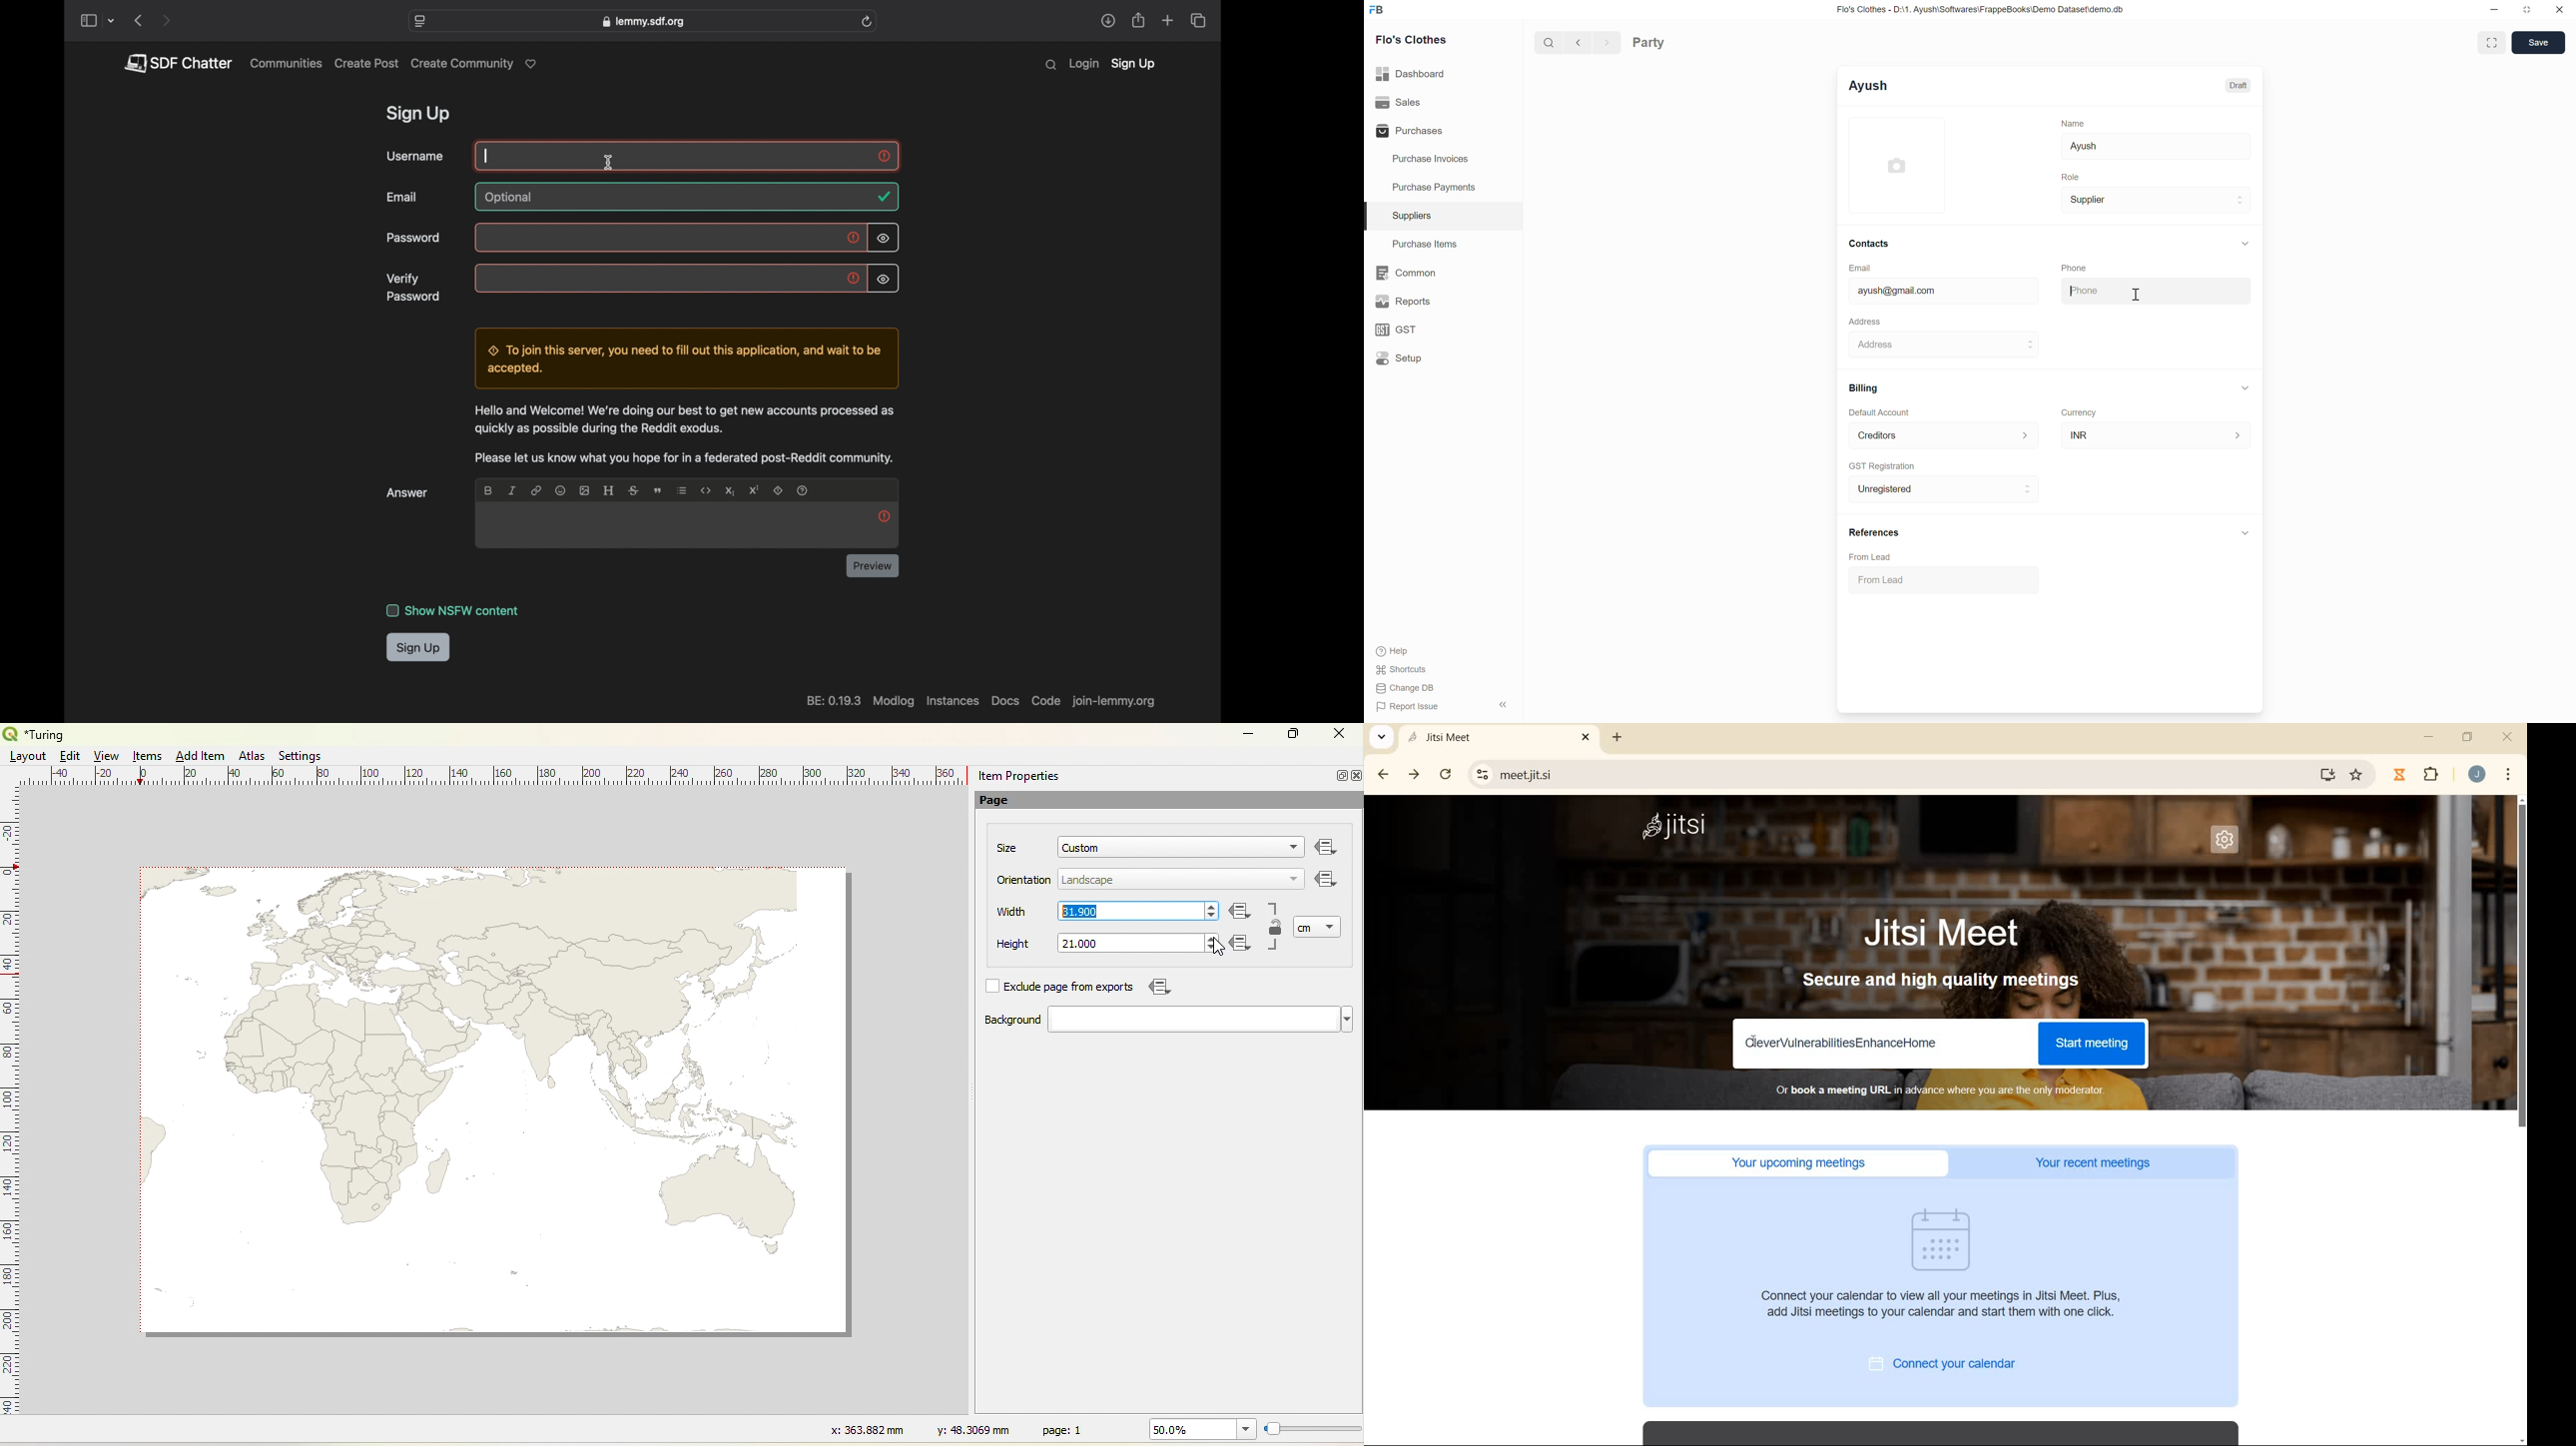 Image resolution: width=2576 pixels, height=1456 pixels. I want to click on show tab overview, so click(1197, 21).